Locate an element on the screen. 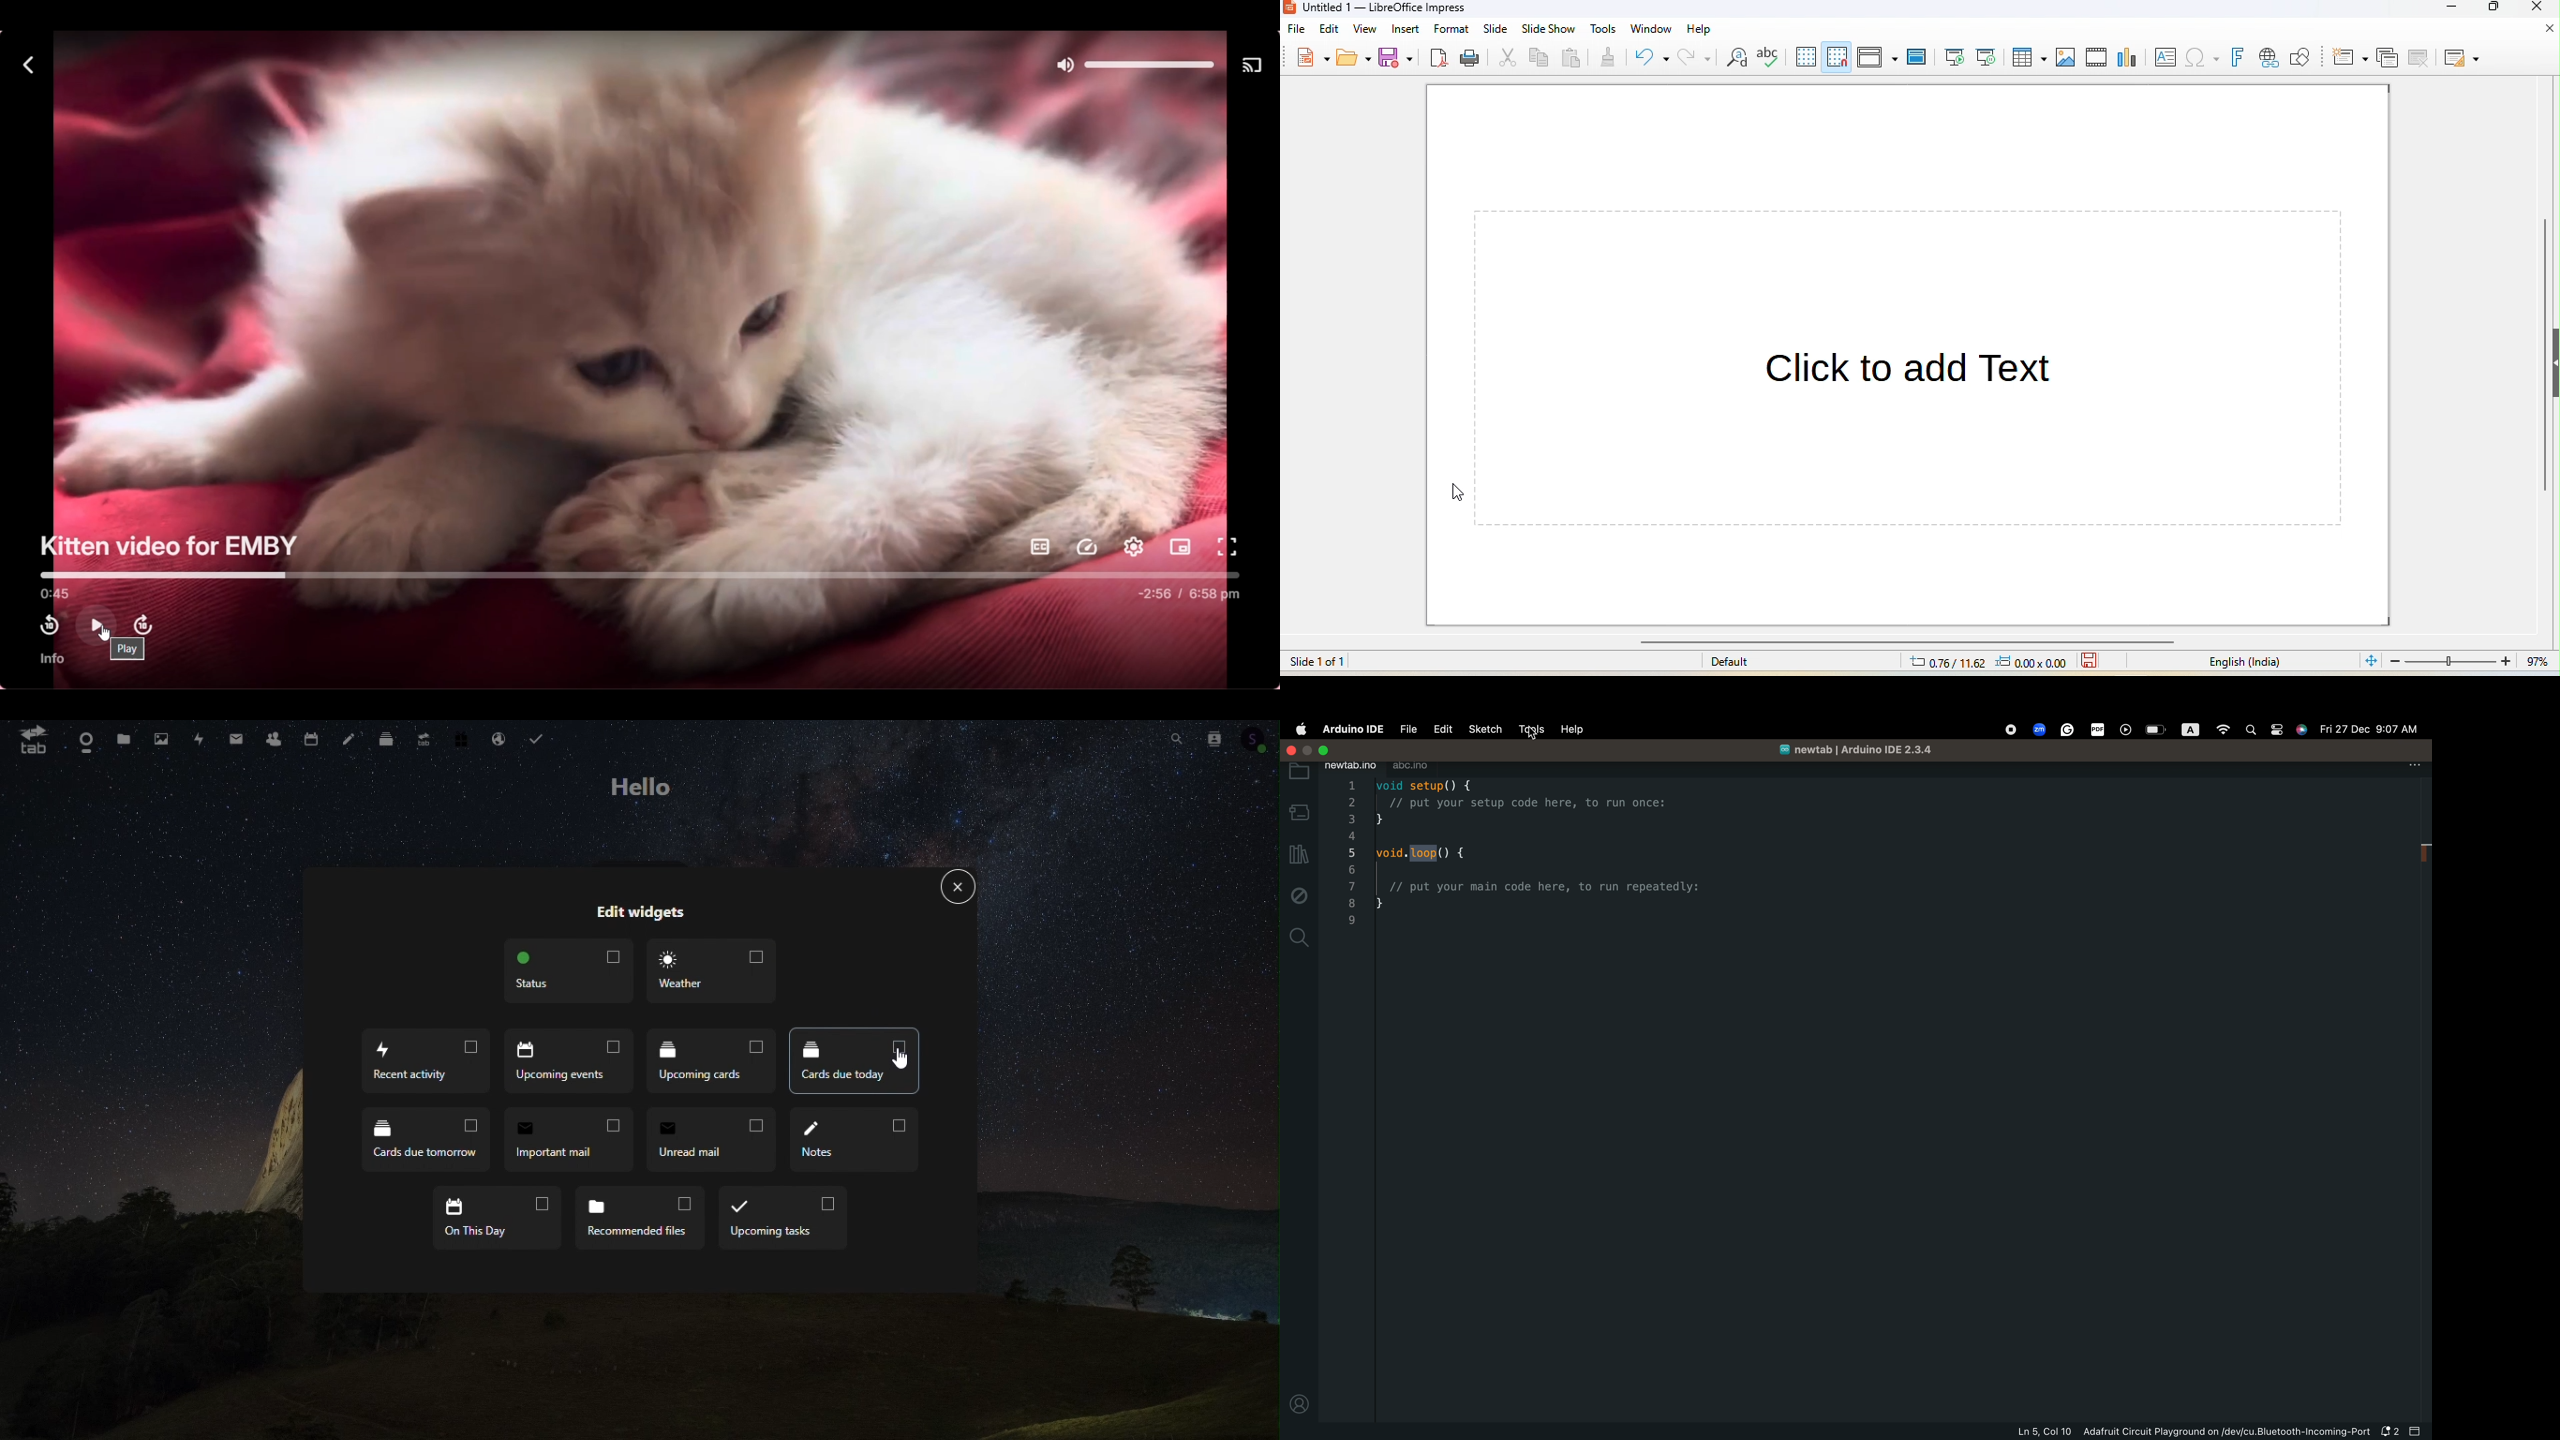 The width and height of the screenshot is (2576, 1456). default is located at coordinates (1730, 662).